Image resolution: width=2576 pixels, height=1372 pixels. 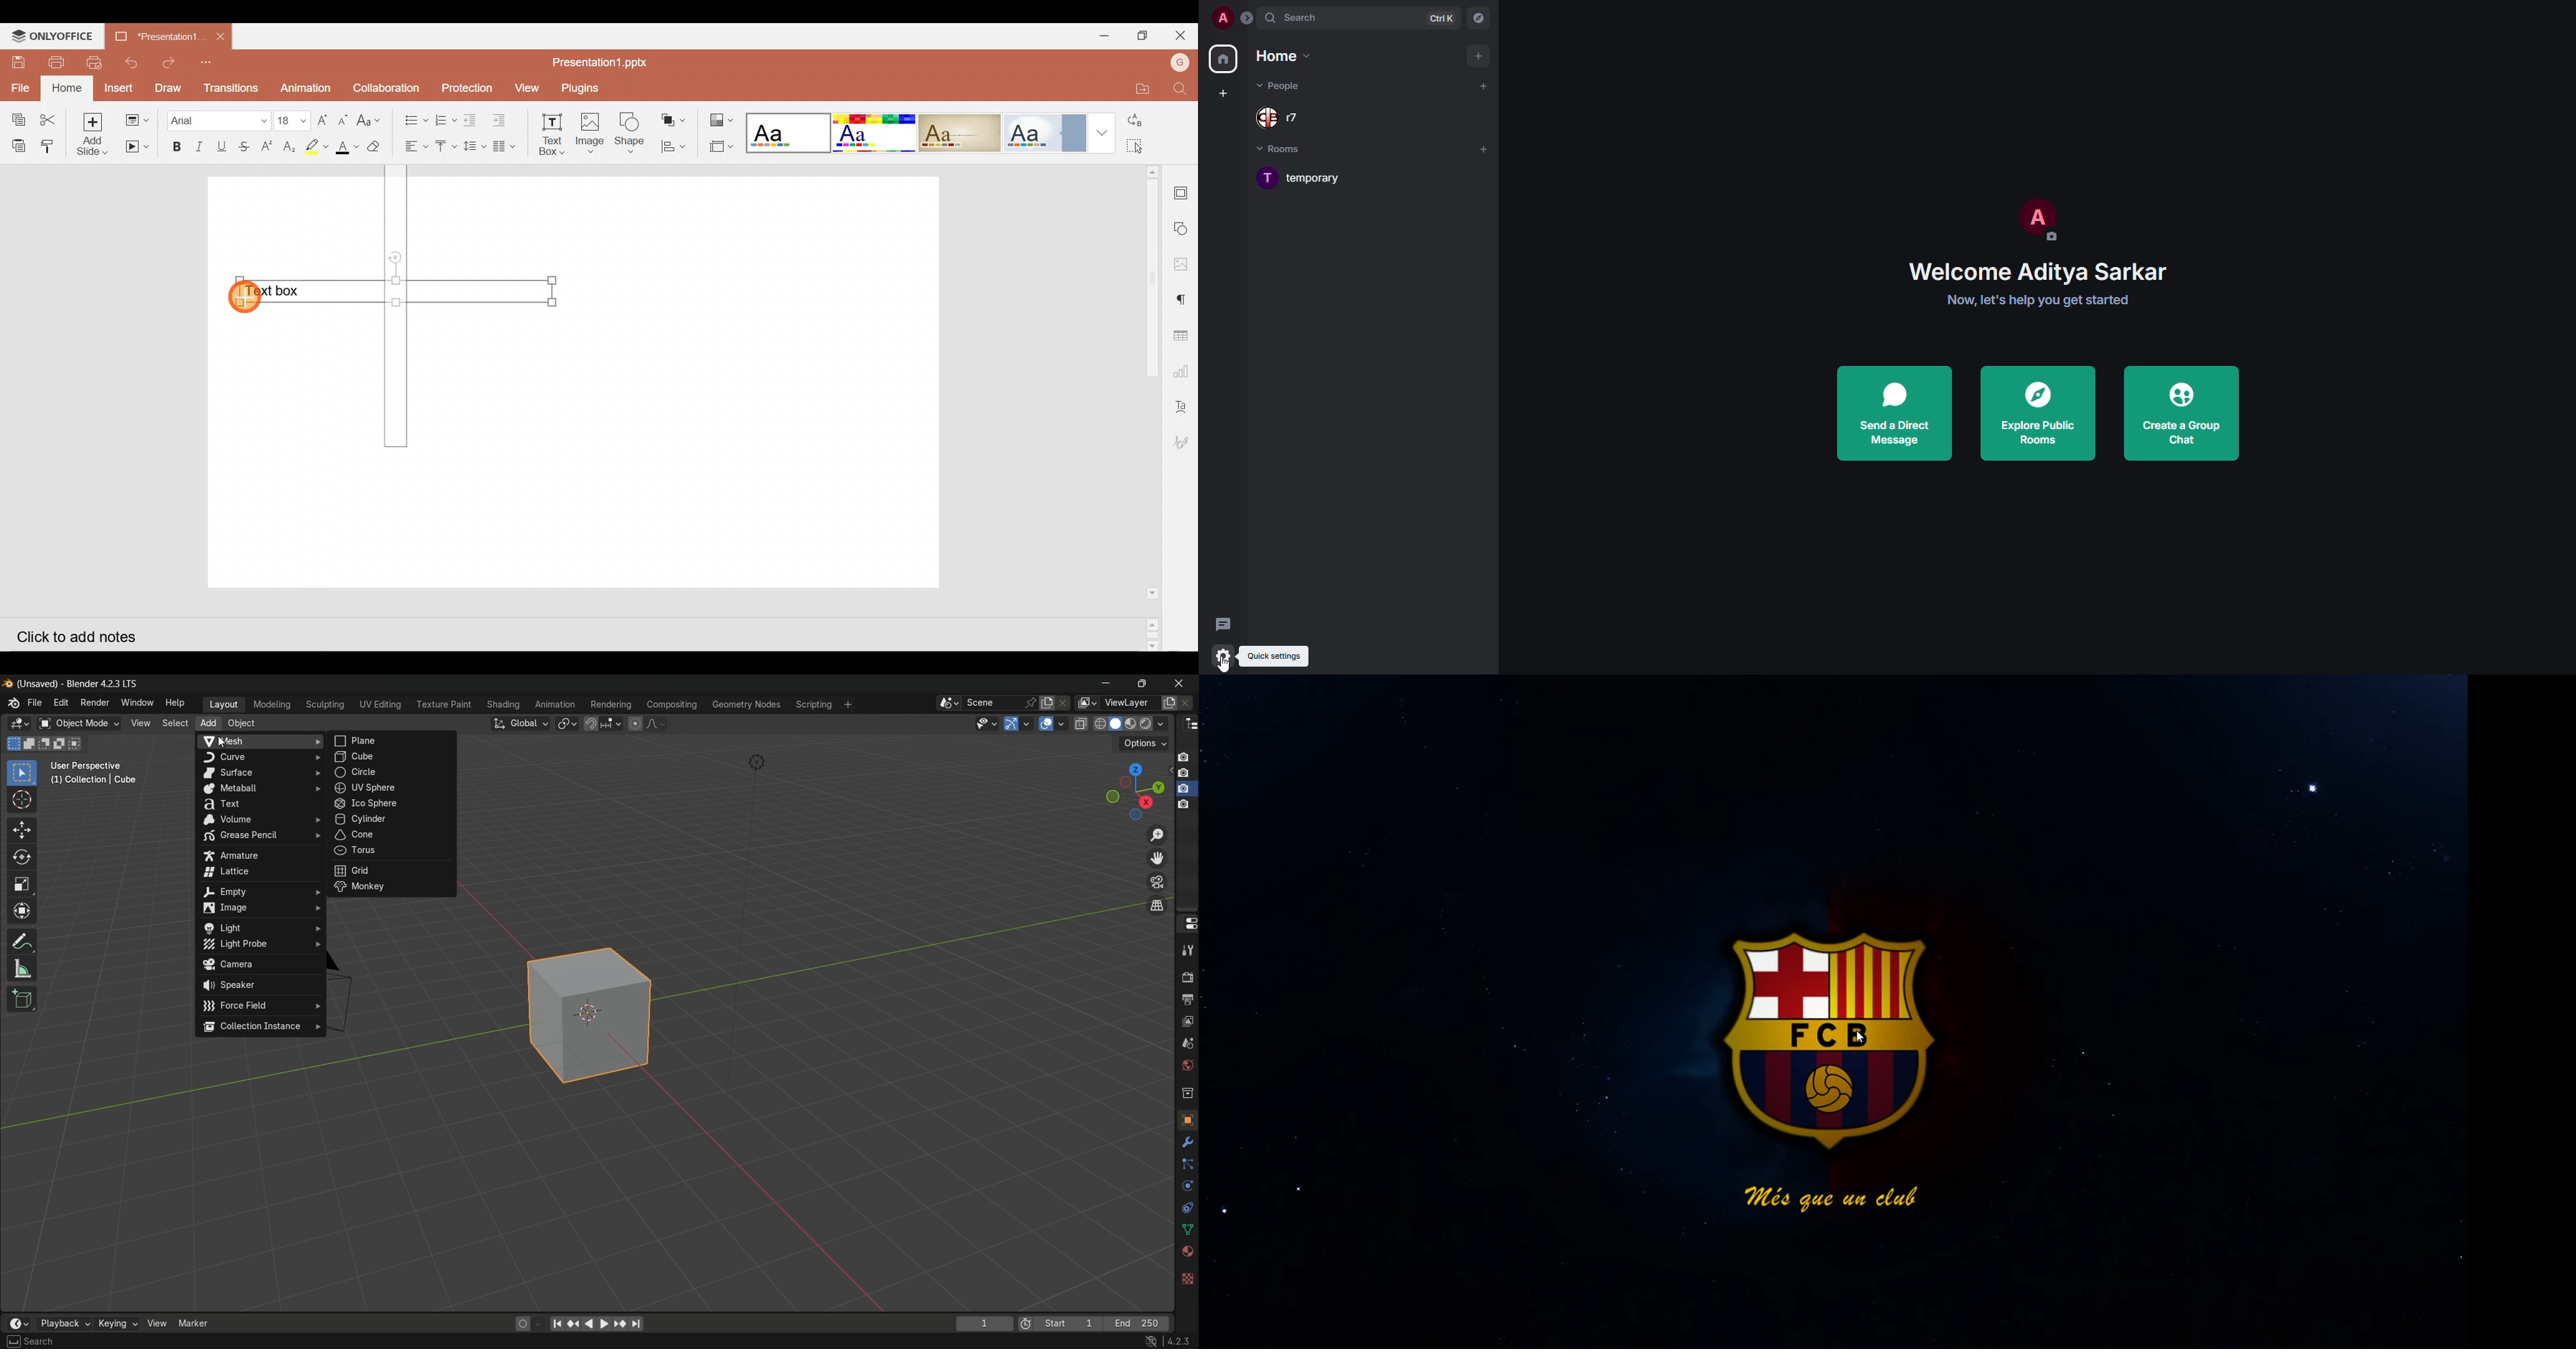 I want to click on torus, so click(x=392, y=852).